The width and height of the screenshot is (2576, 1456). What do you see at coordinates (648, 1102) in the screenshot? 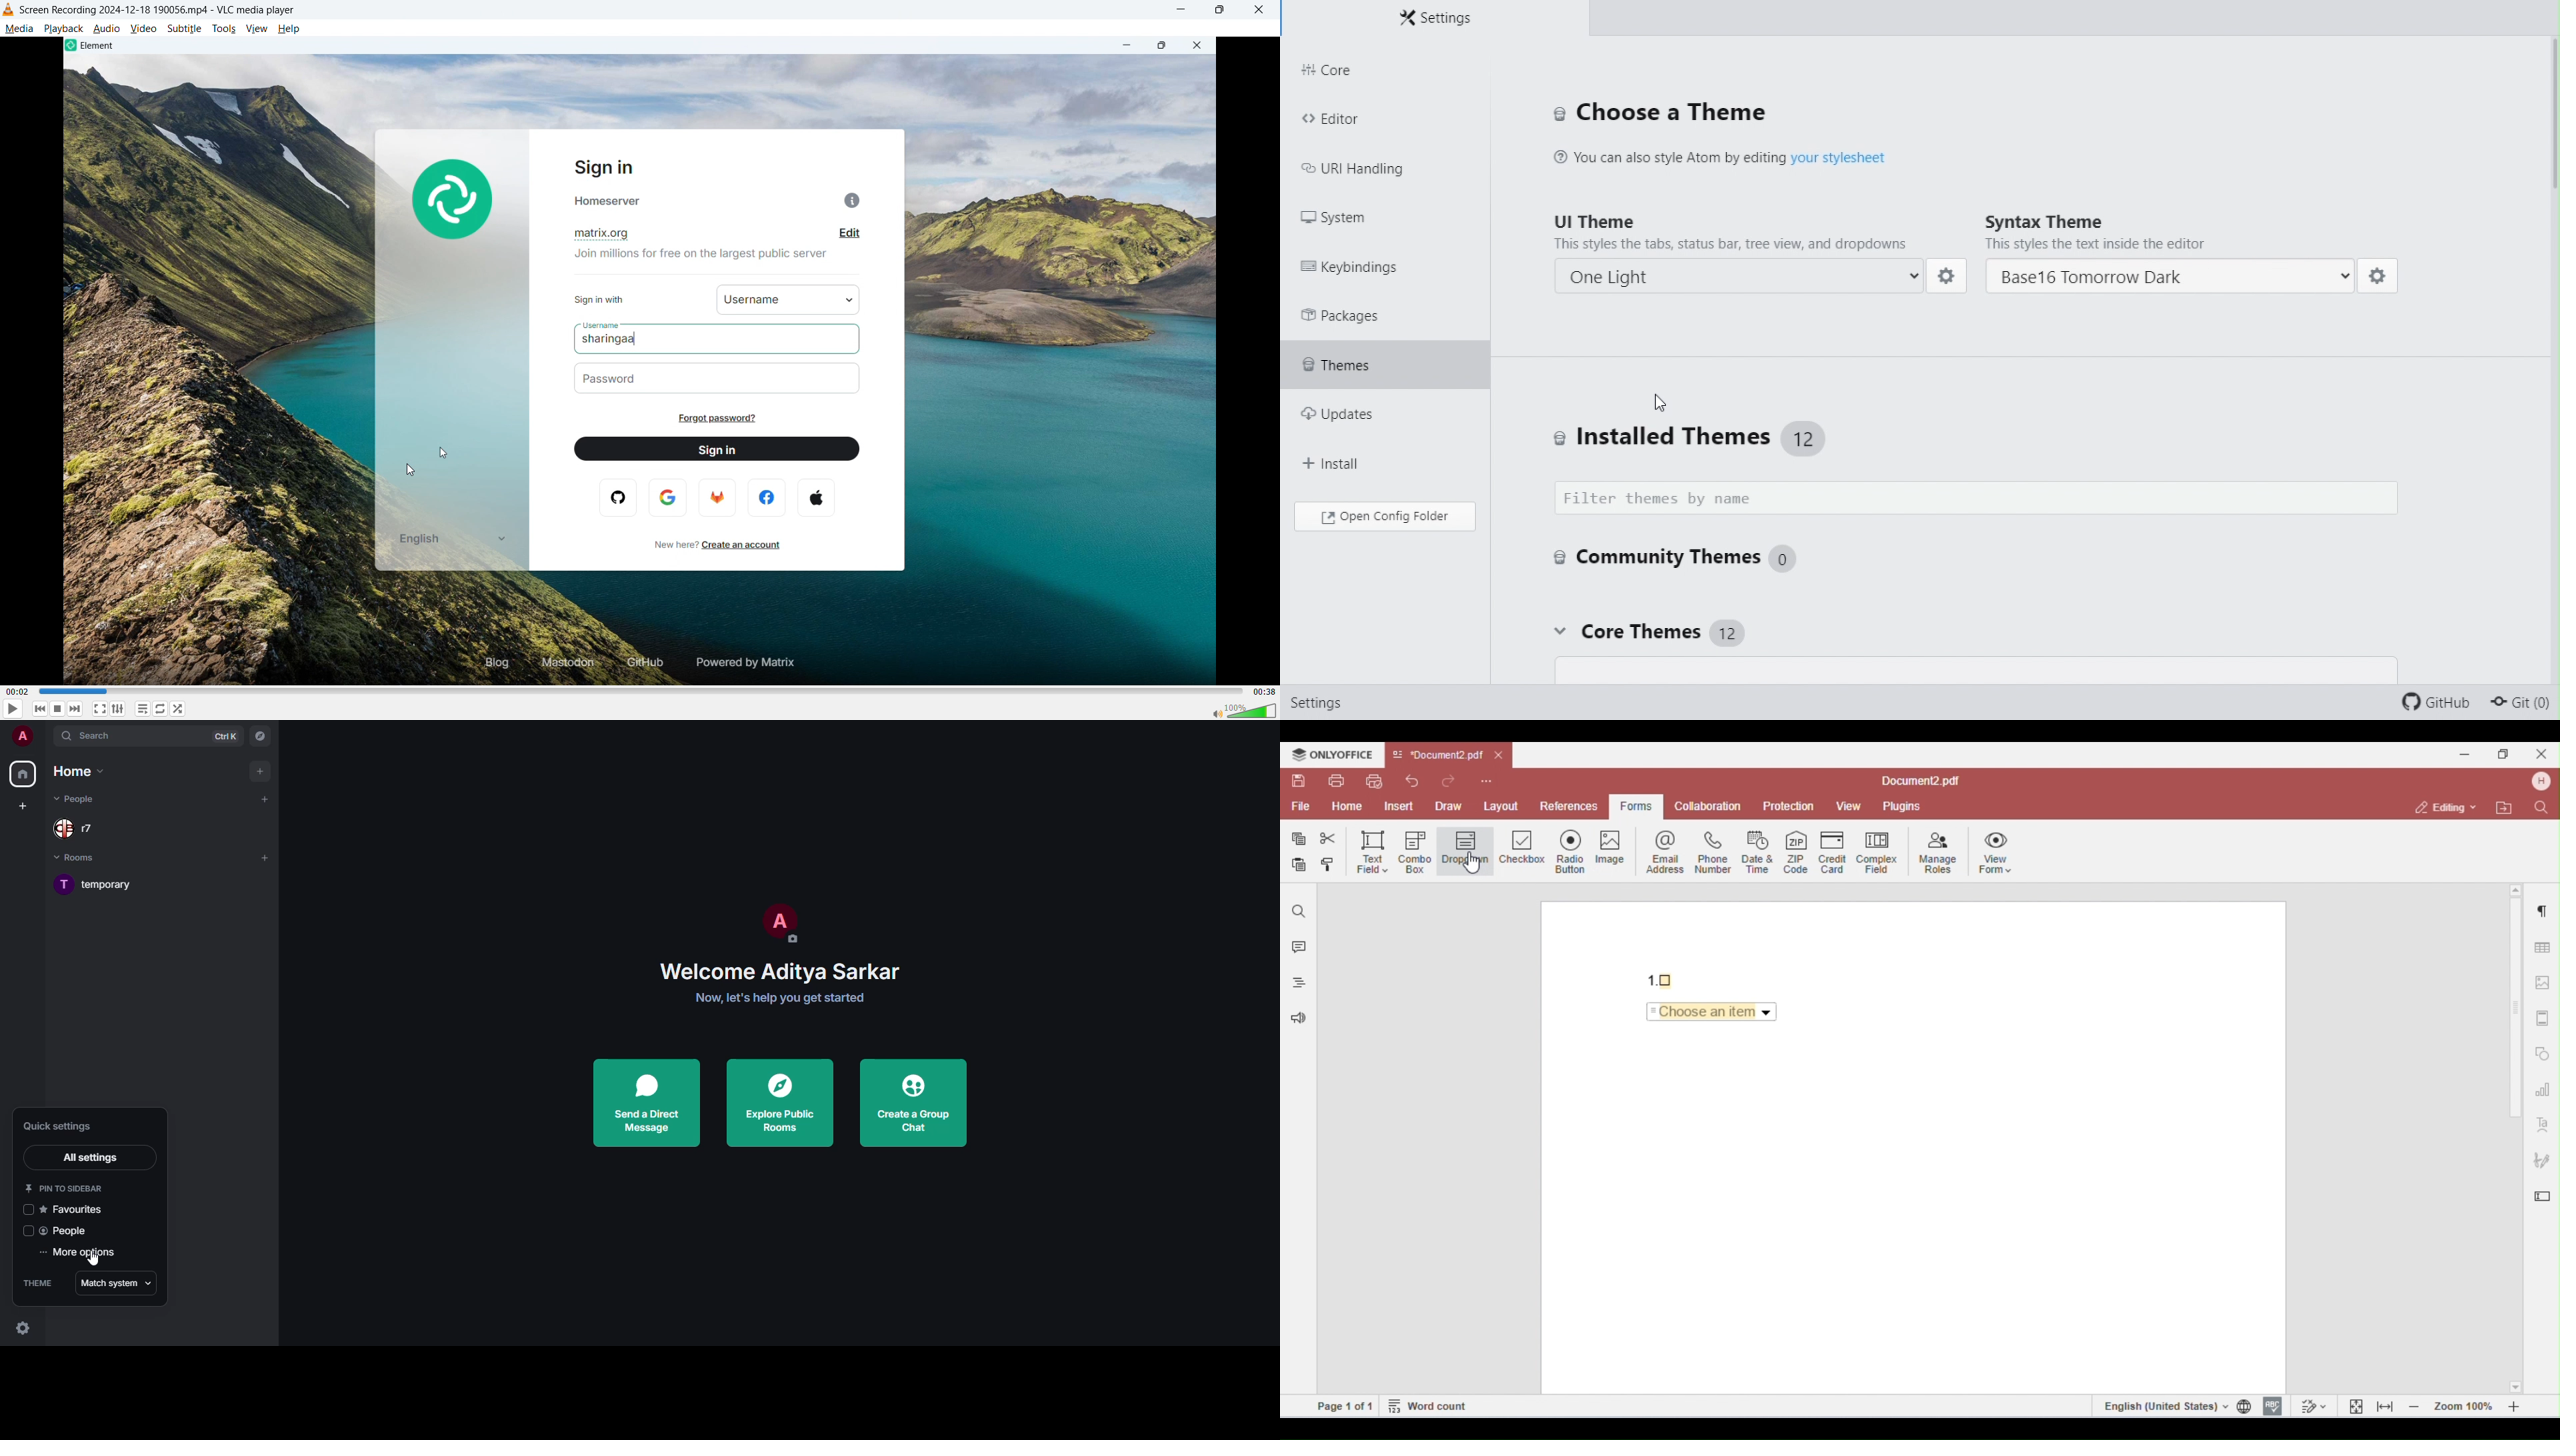
I see `send a direct message` at bounding box center [648, 1102].